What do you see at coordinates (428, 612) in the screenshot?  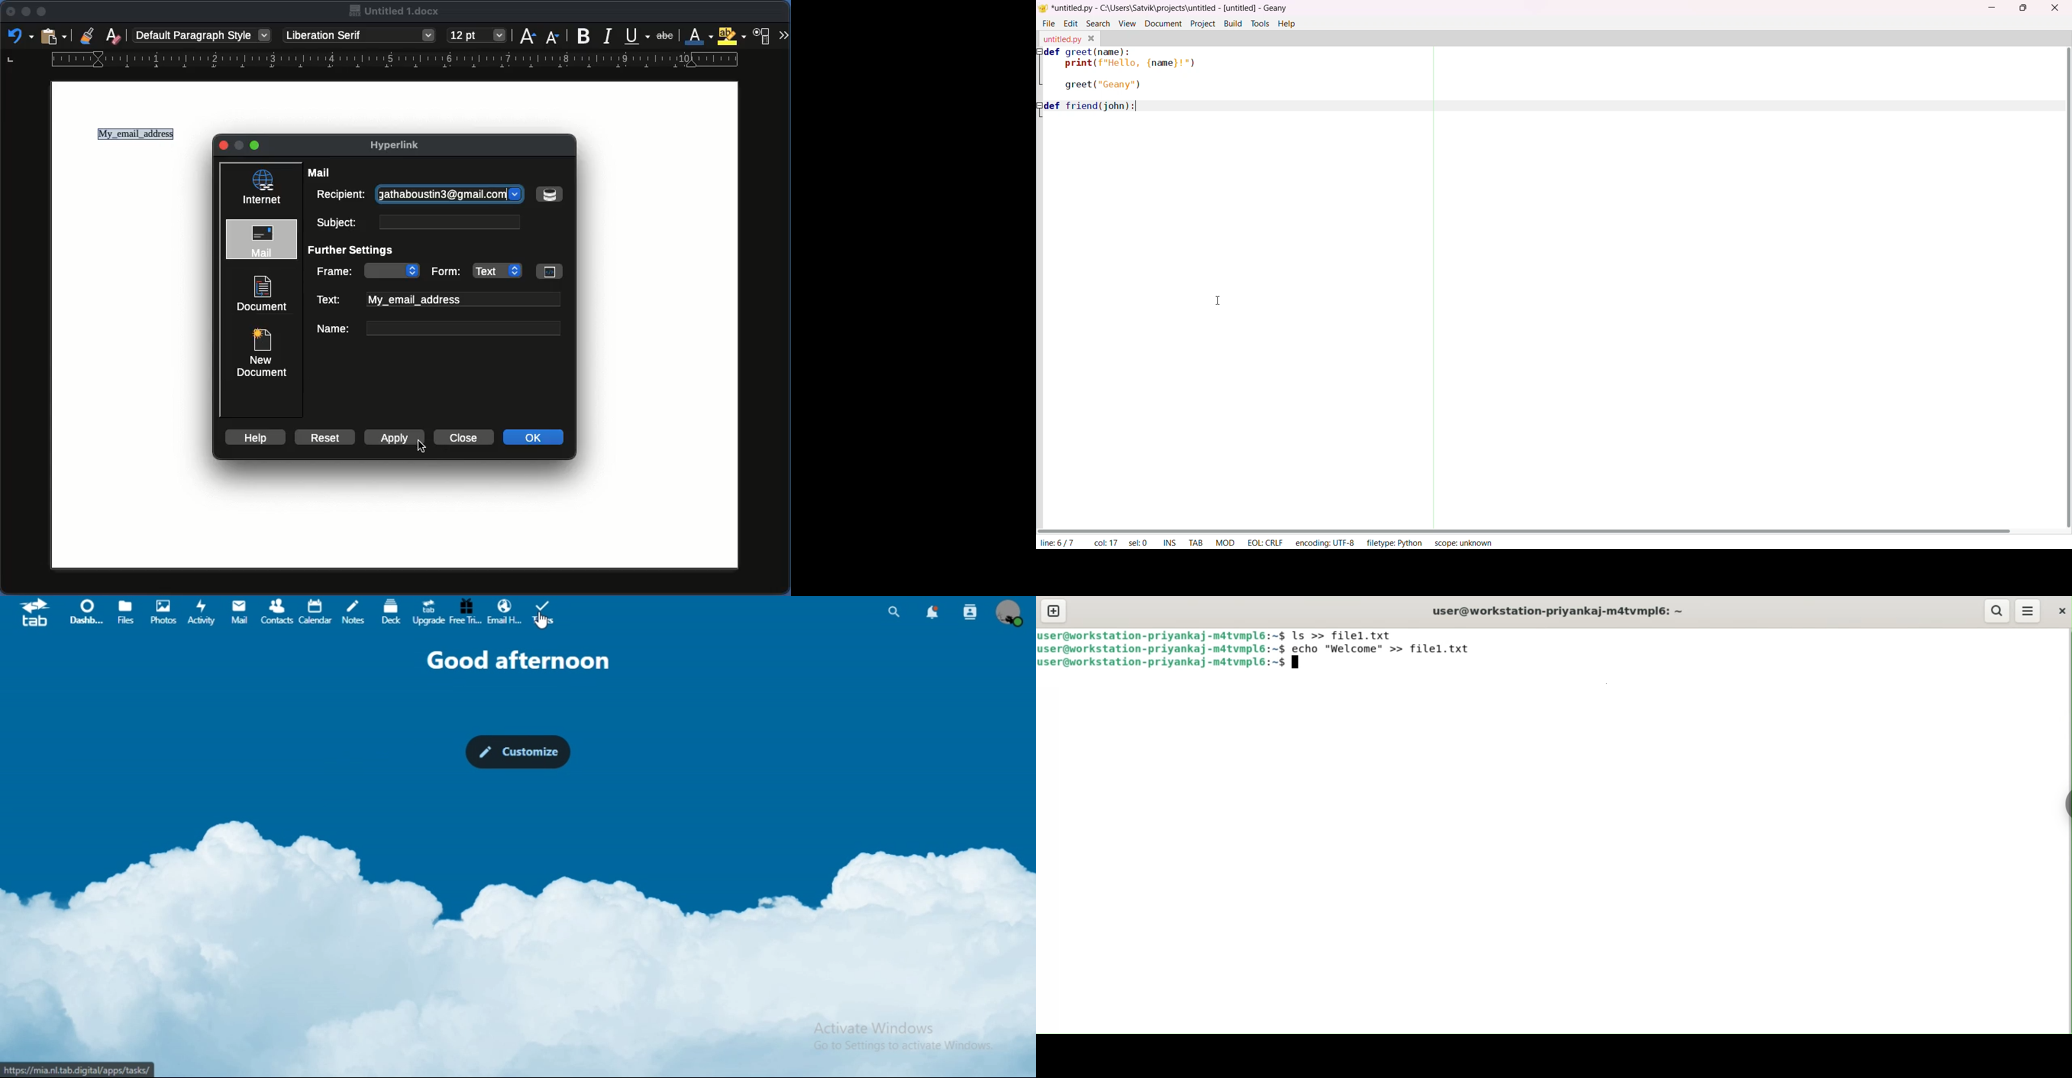 I see `upgrade` at bounding box center [428, 612].